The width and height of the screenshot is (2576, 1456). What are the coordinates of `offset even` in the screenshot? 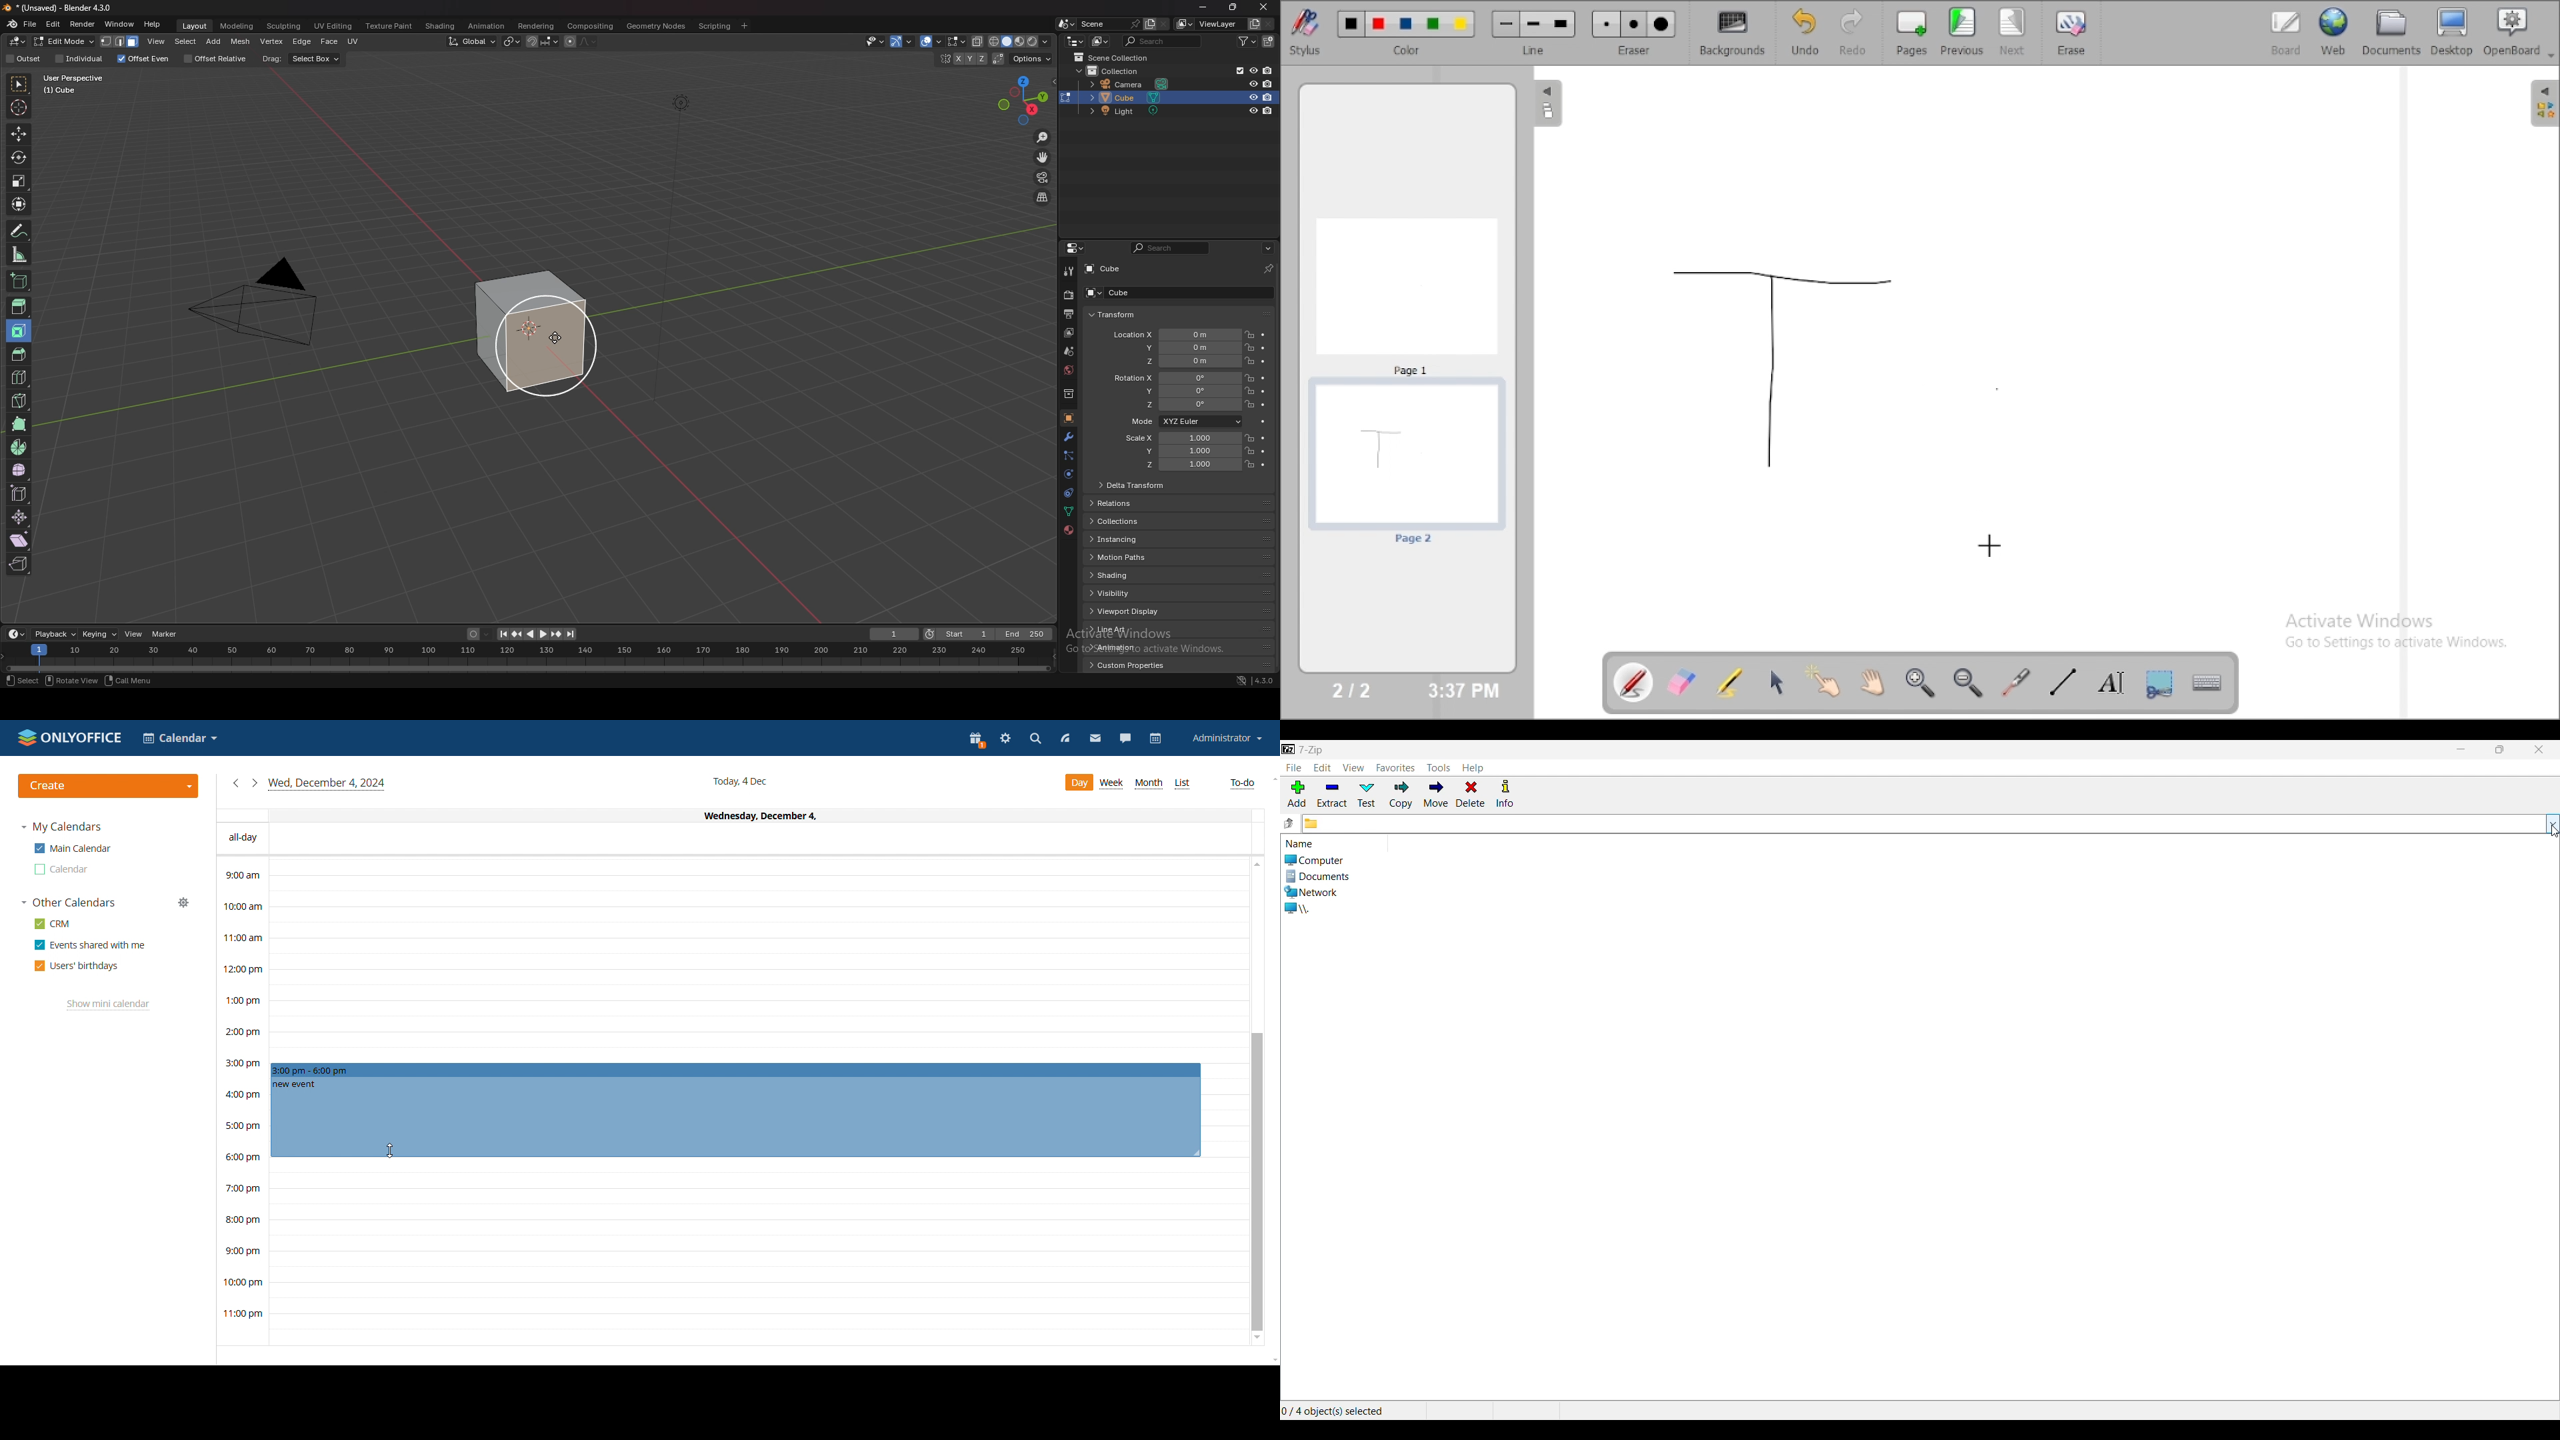 It's located at (143, 59).